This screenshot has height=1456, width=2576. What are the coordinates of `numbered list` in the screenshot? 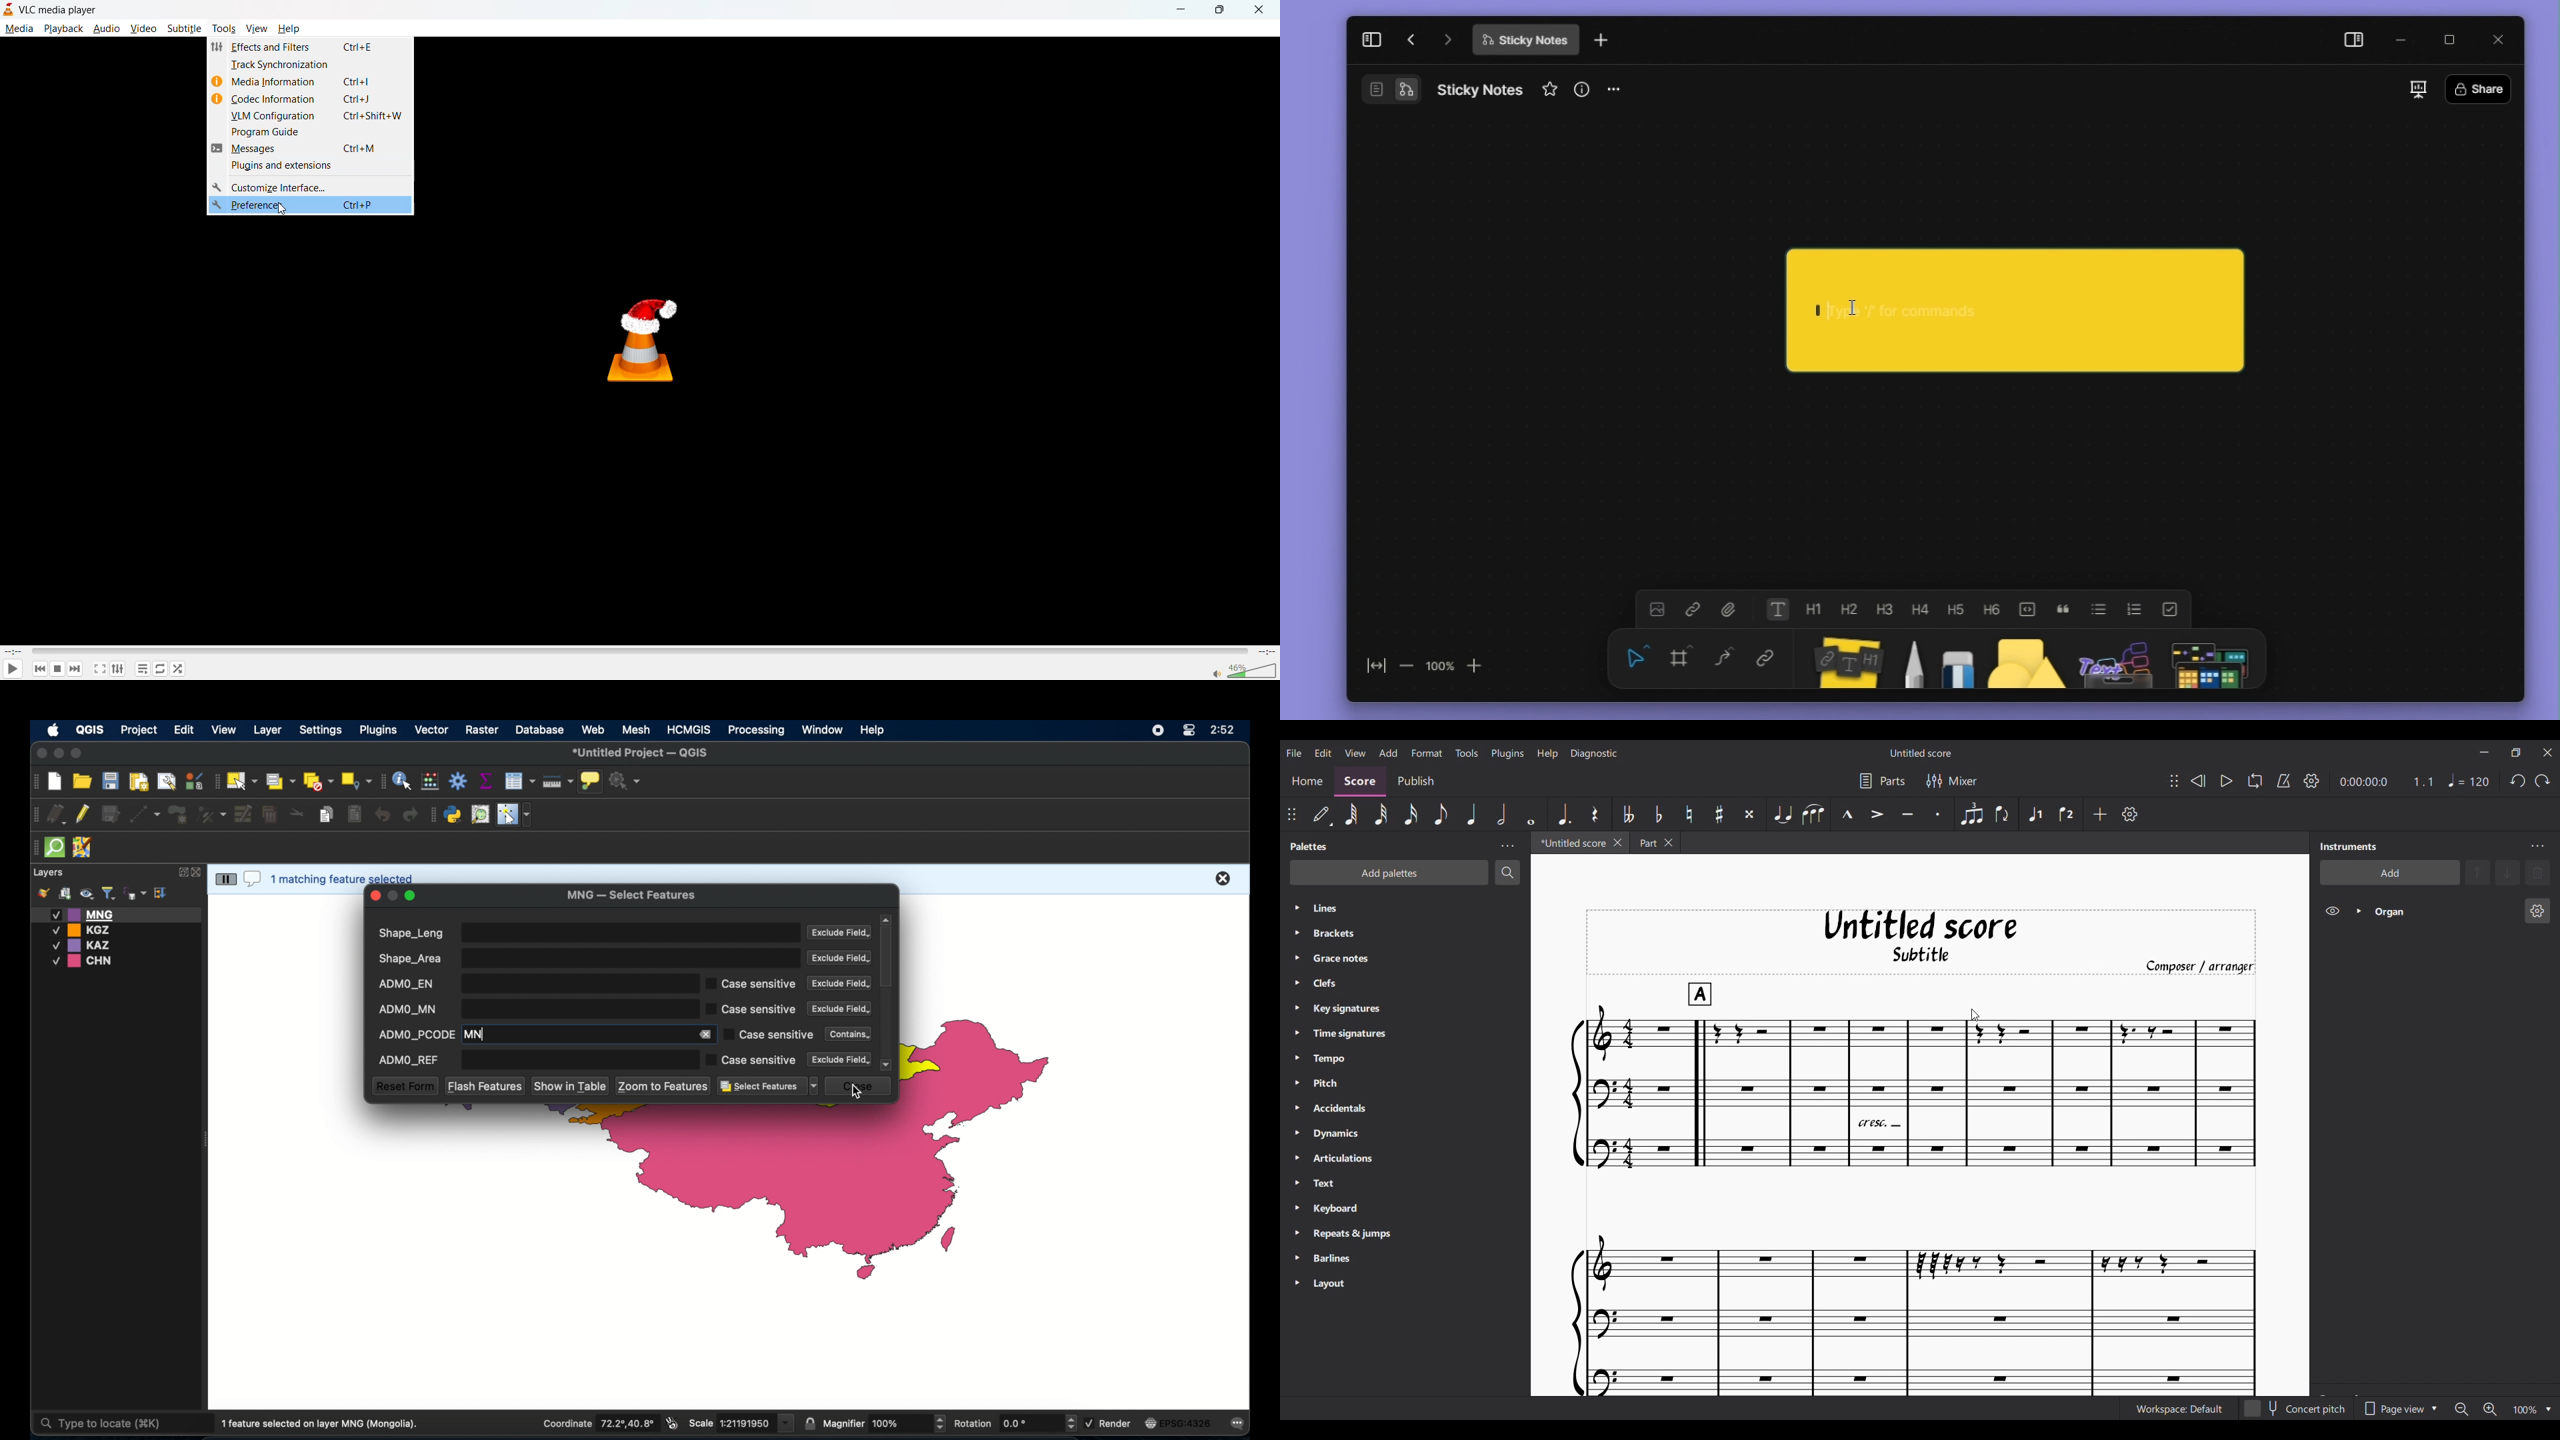 It's located at (2135, 609).